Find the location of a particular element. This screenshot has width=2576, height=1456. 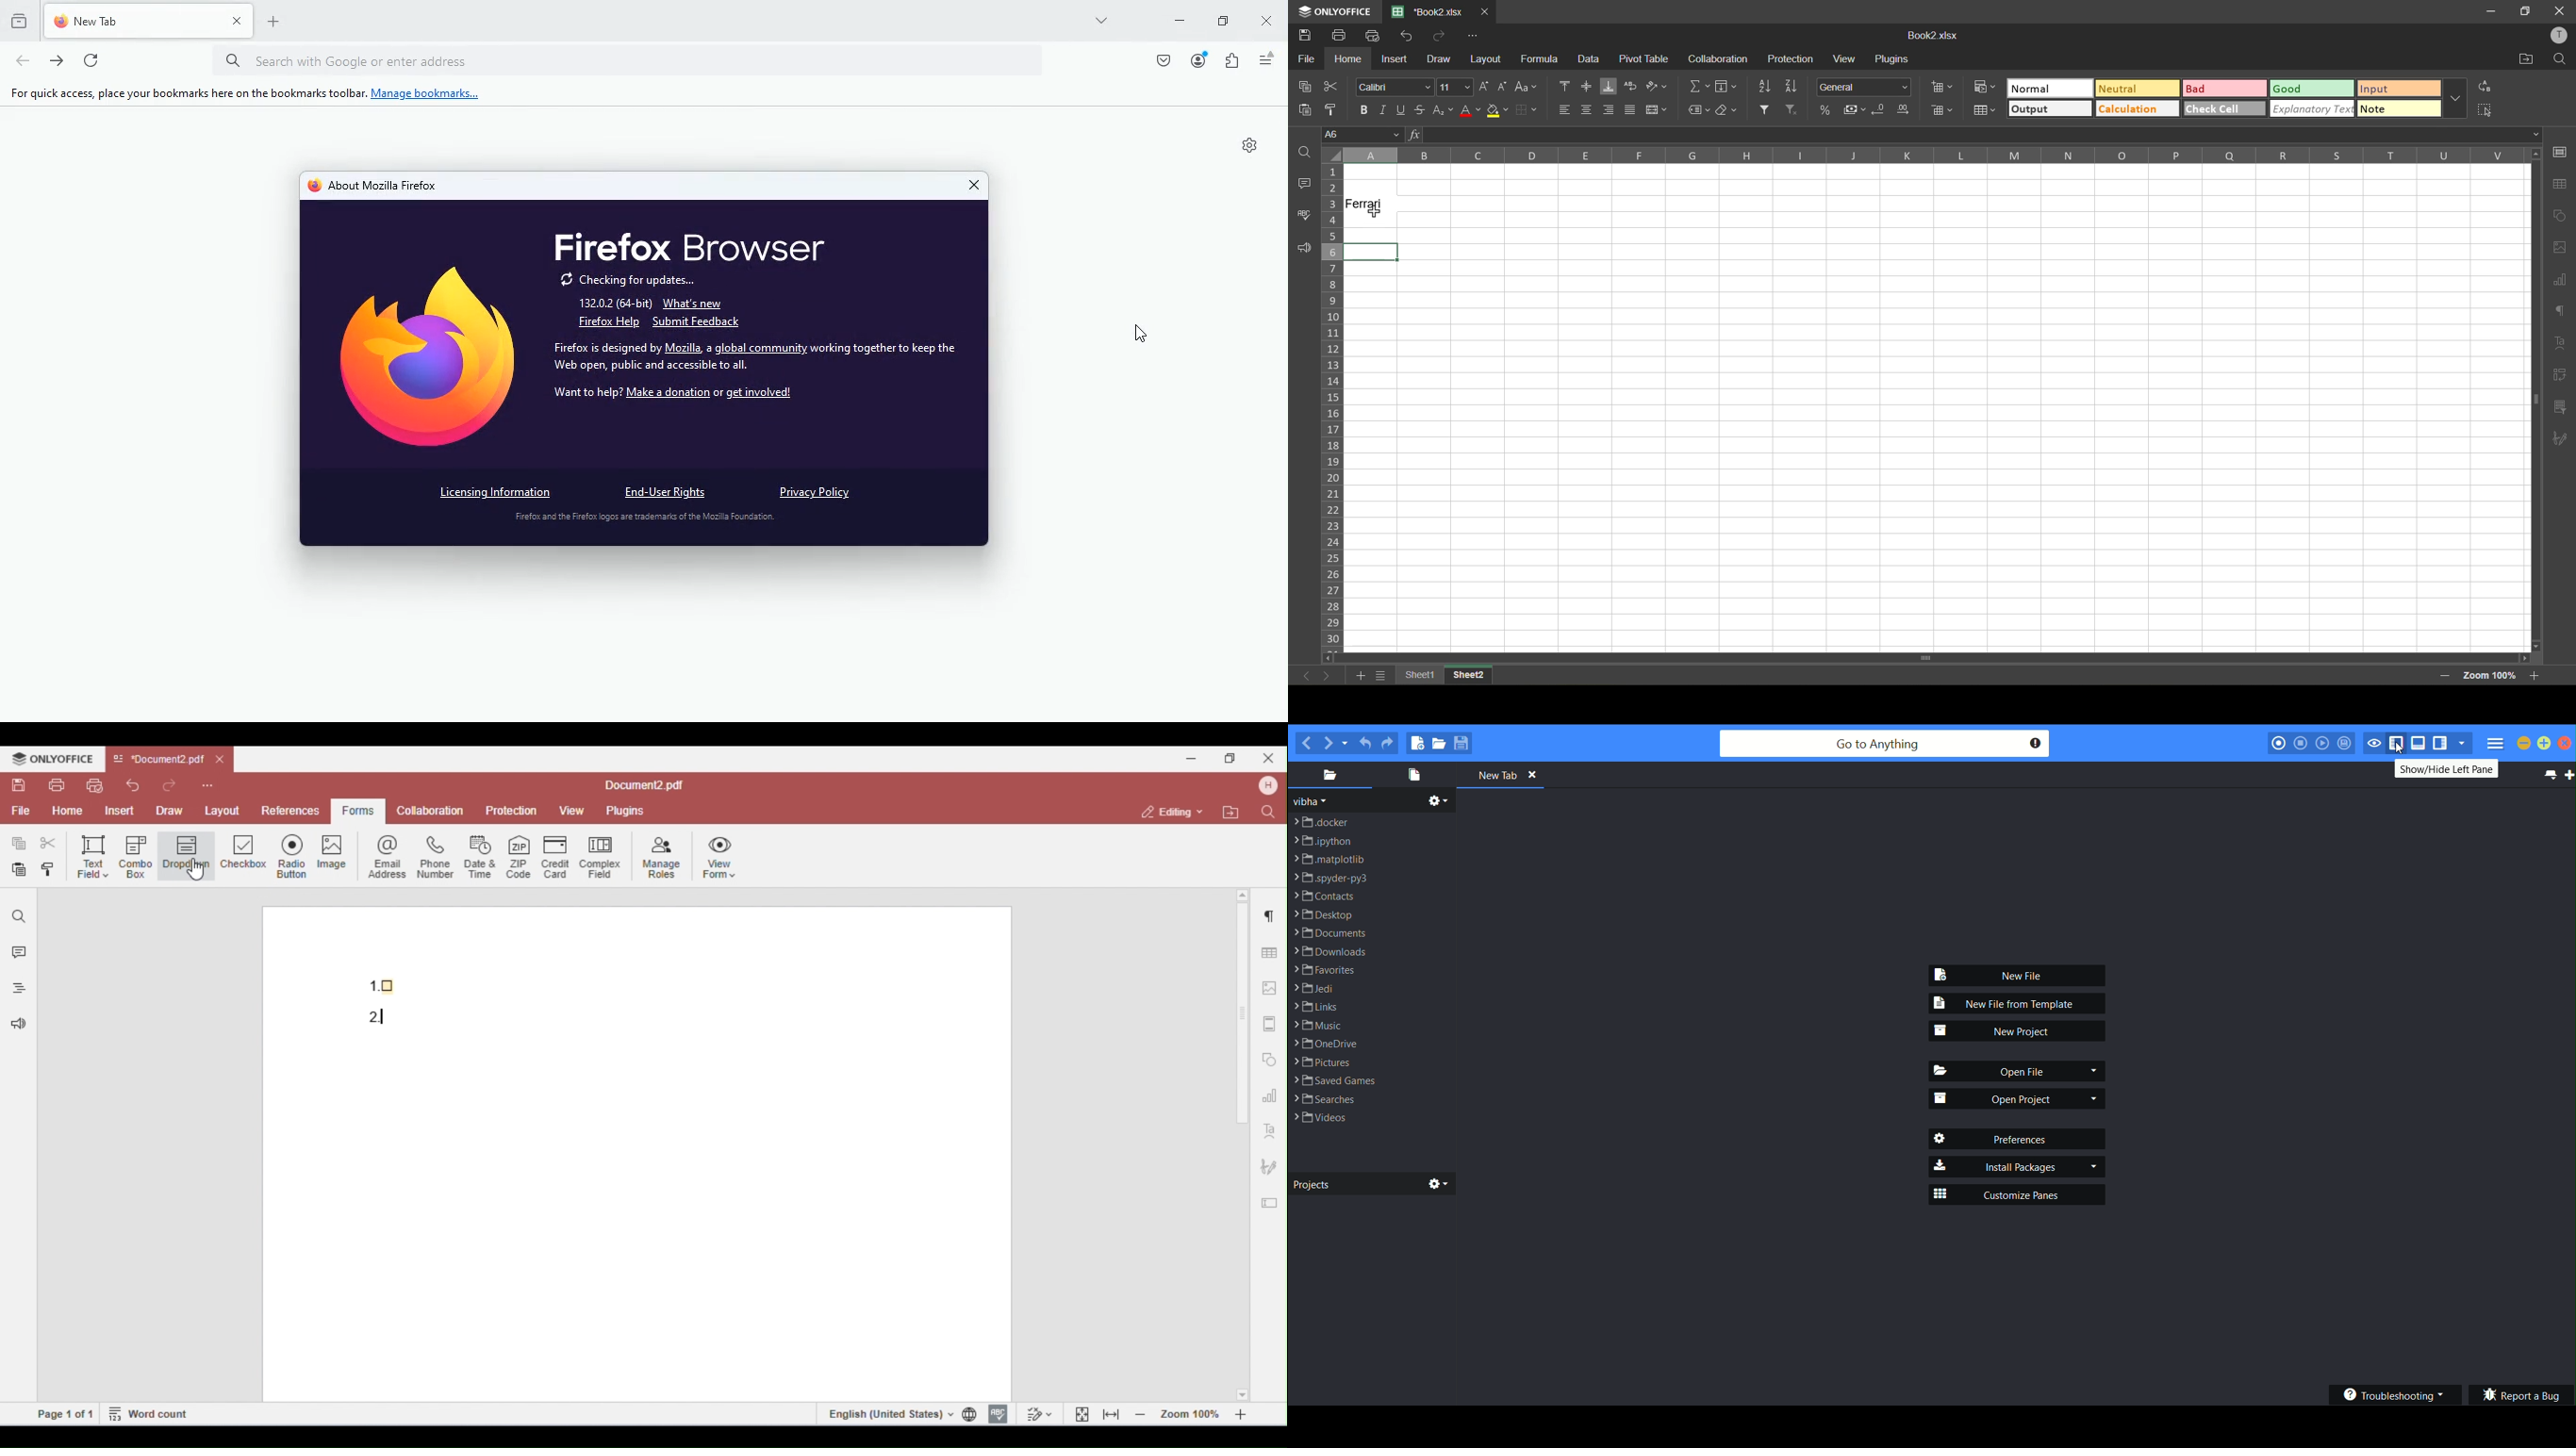

open location is located at coordinates (2527, 59).